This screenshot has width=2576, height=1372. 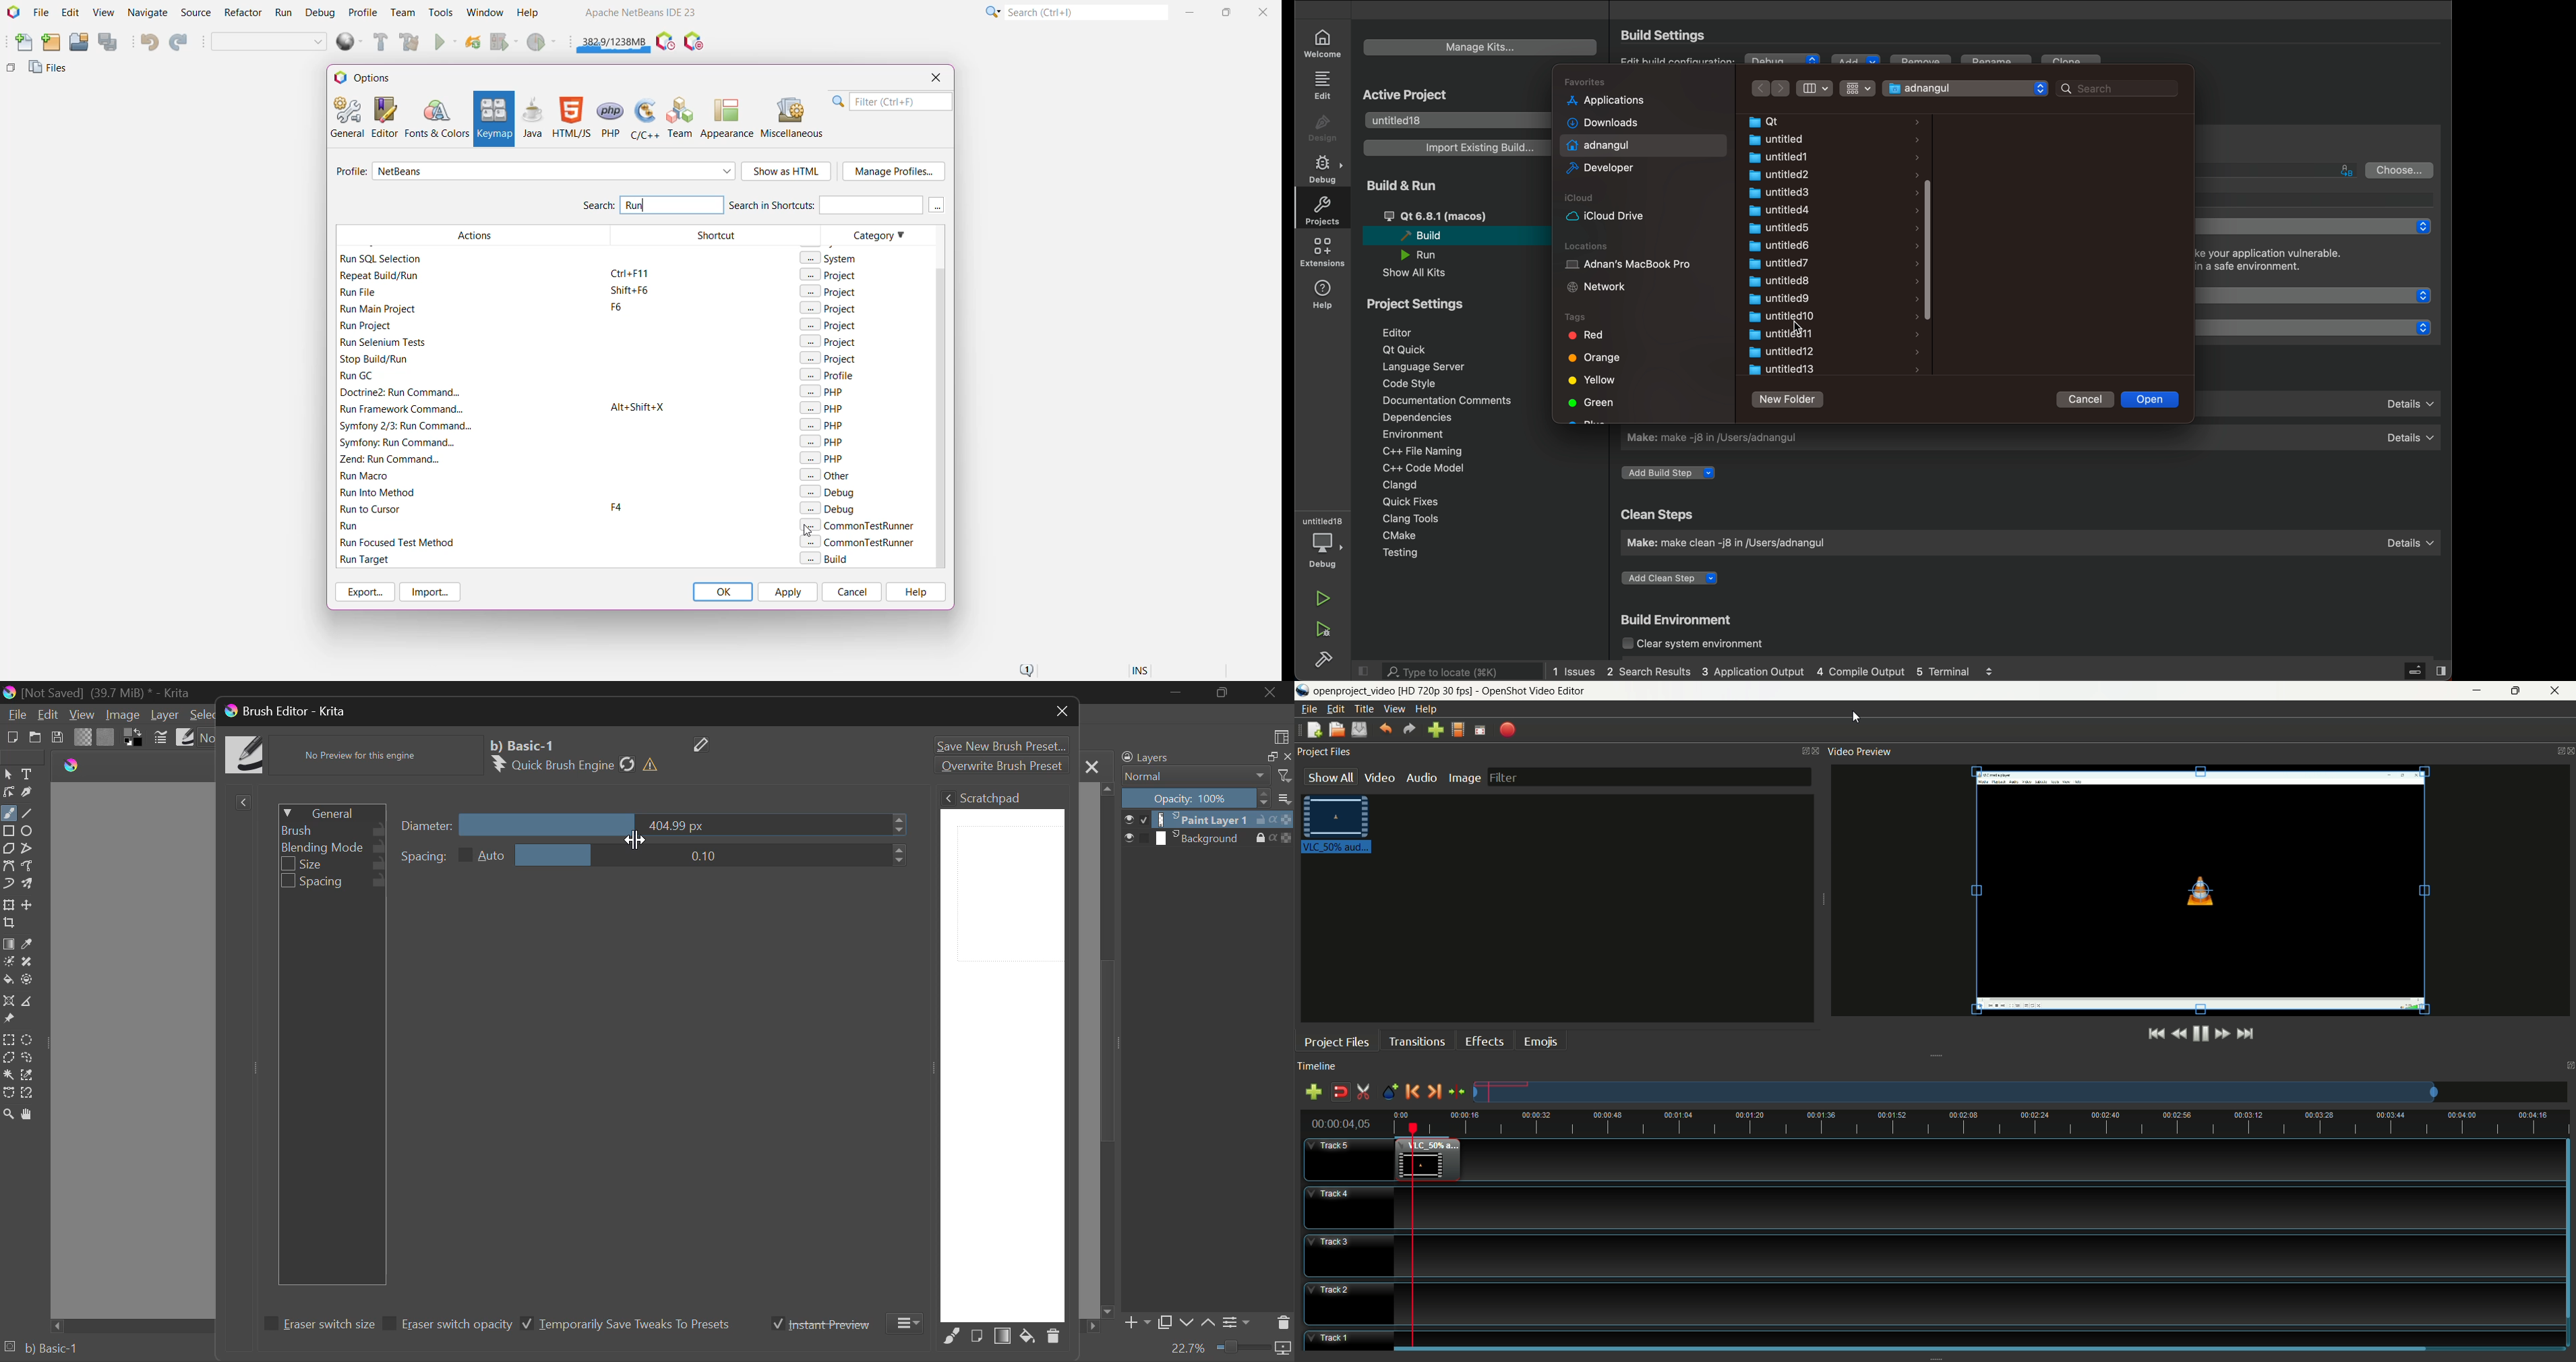 What do you see at coordinates (1853, 720) in the screenshot?
I see `cursor` at bounding box center [1853, 720].